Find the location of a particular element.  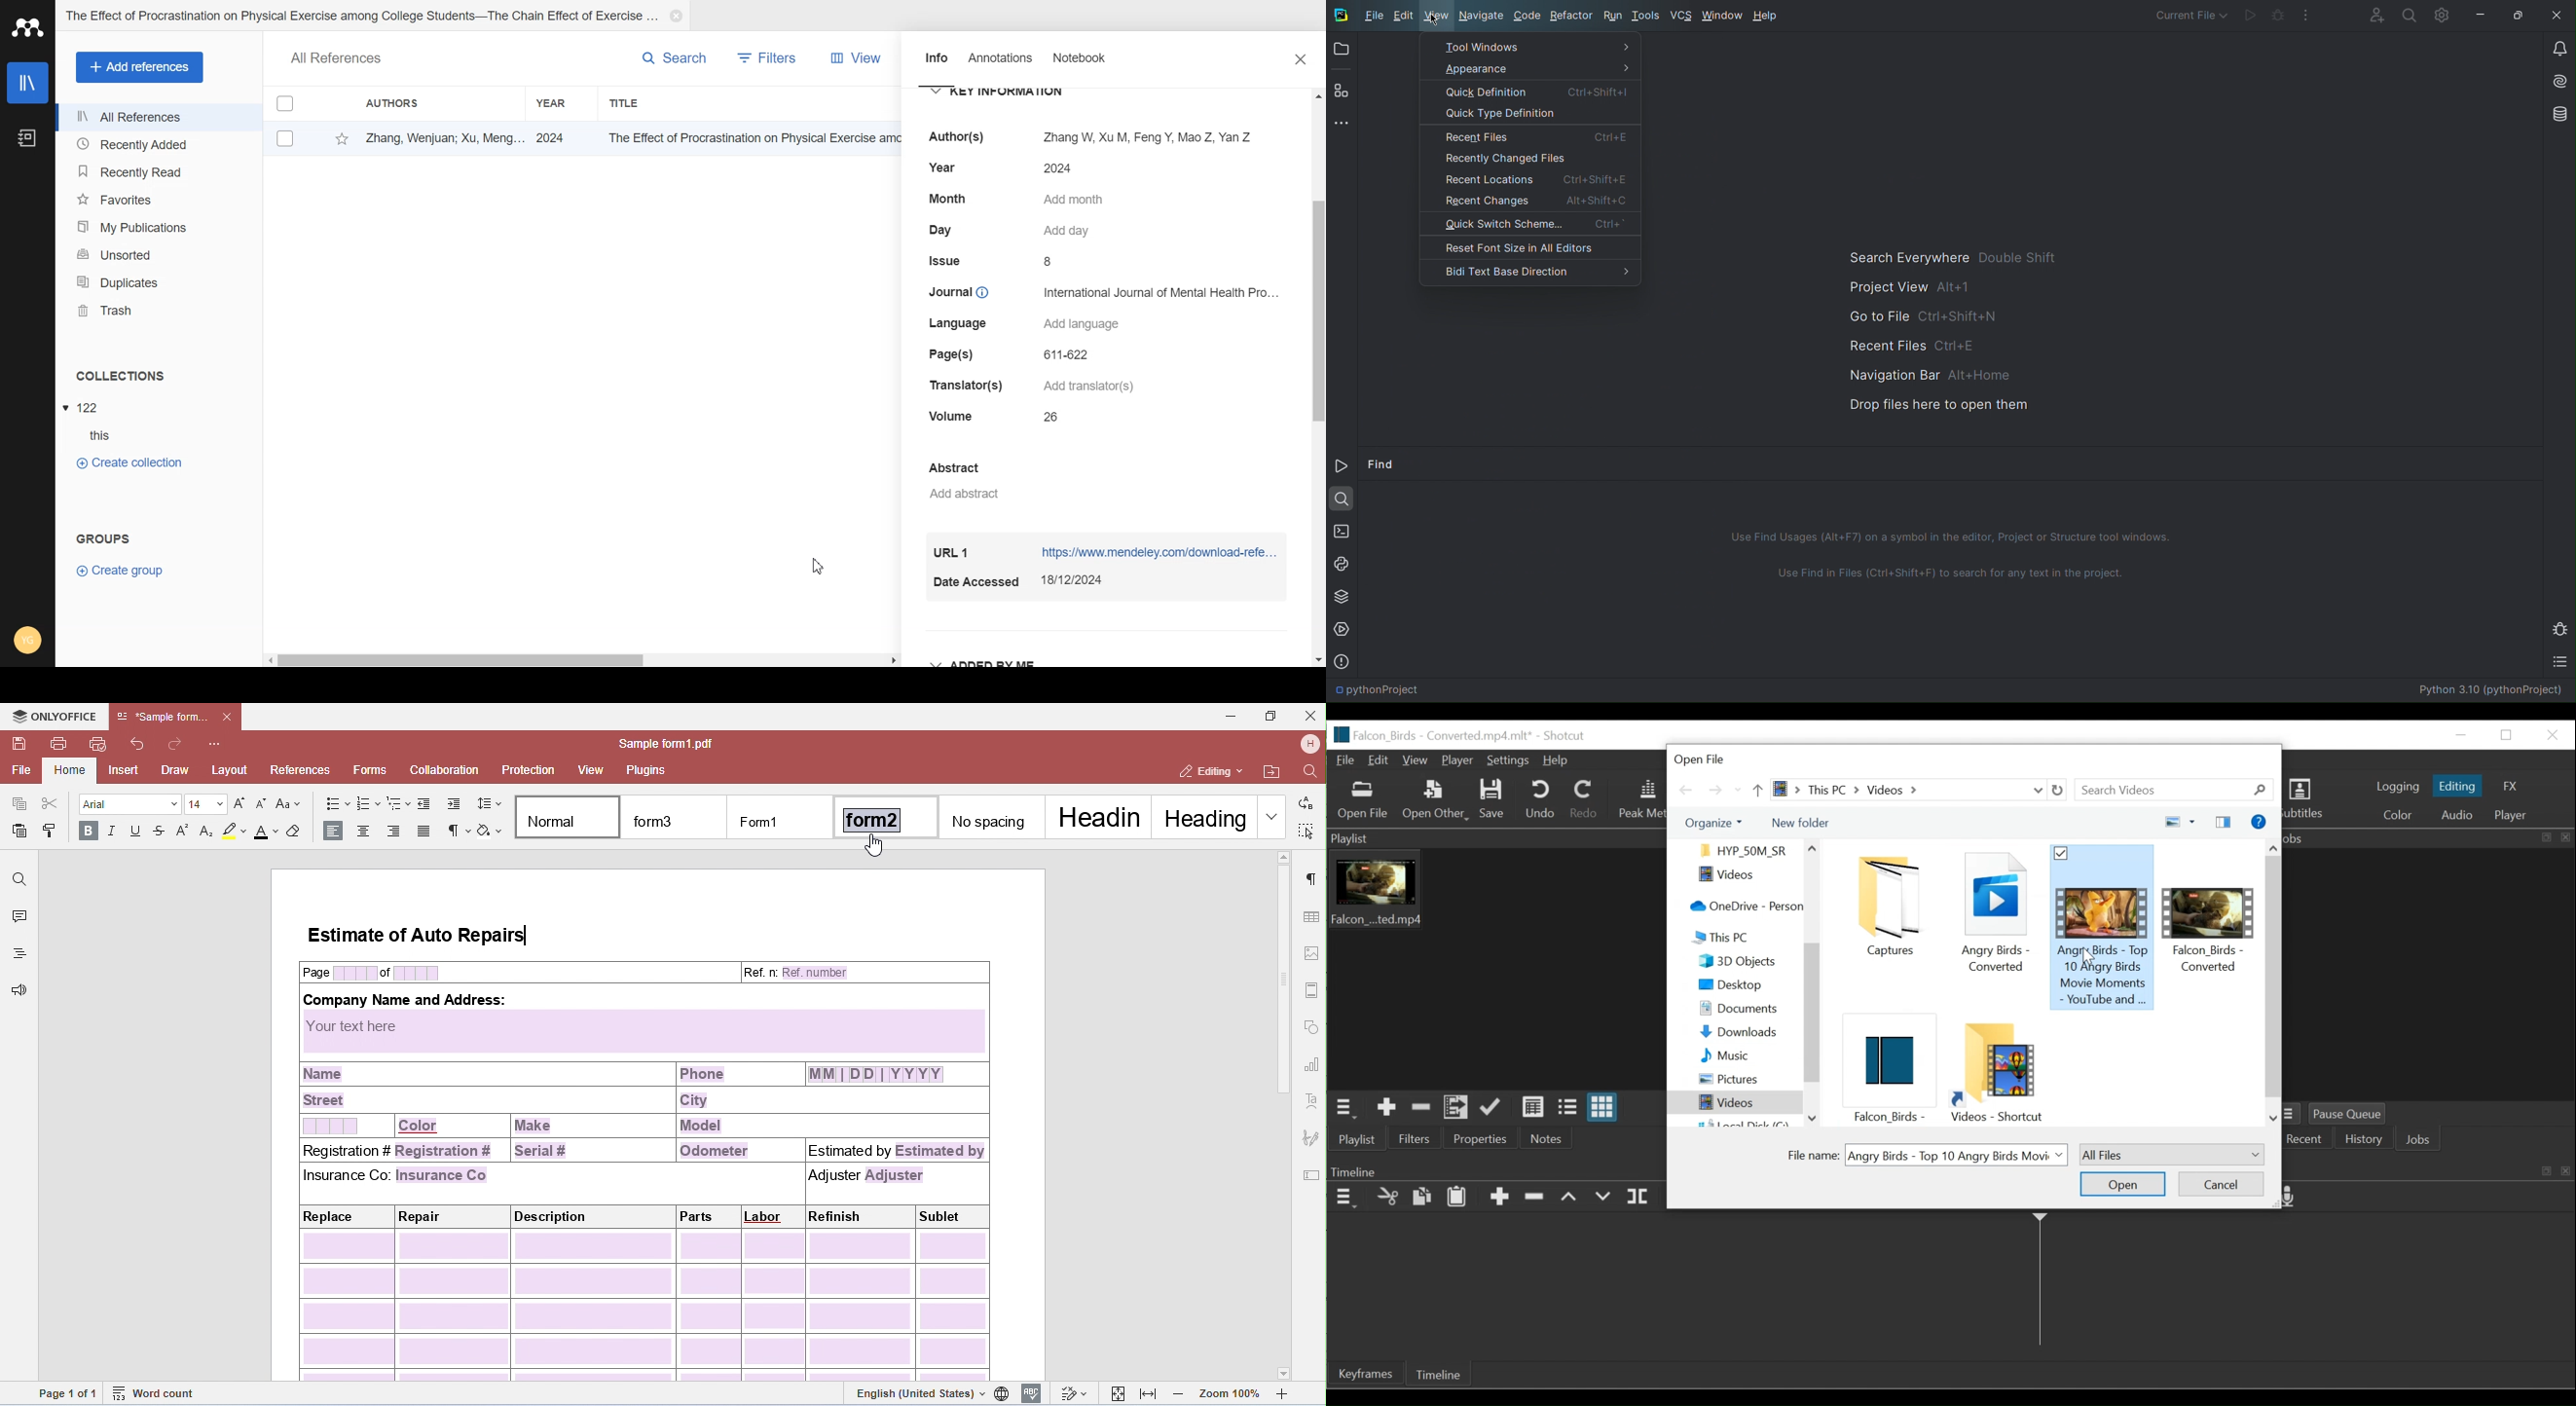

Falcon_birds - converted is located at coordinates (2211, 921).